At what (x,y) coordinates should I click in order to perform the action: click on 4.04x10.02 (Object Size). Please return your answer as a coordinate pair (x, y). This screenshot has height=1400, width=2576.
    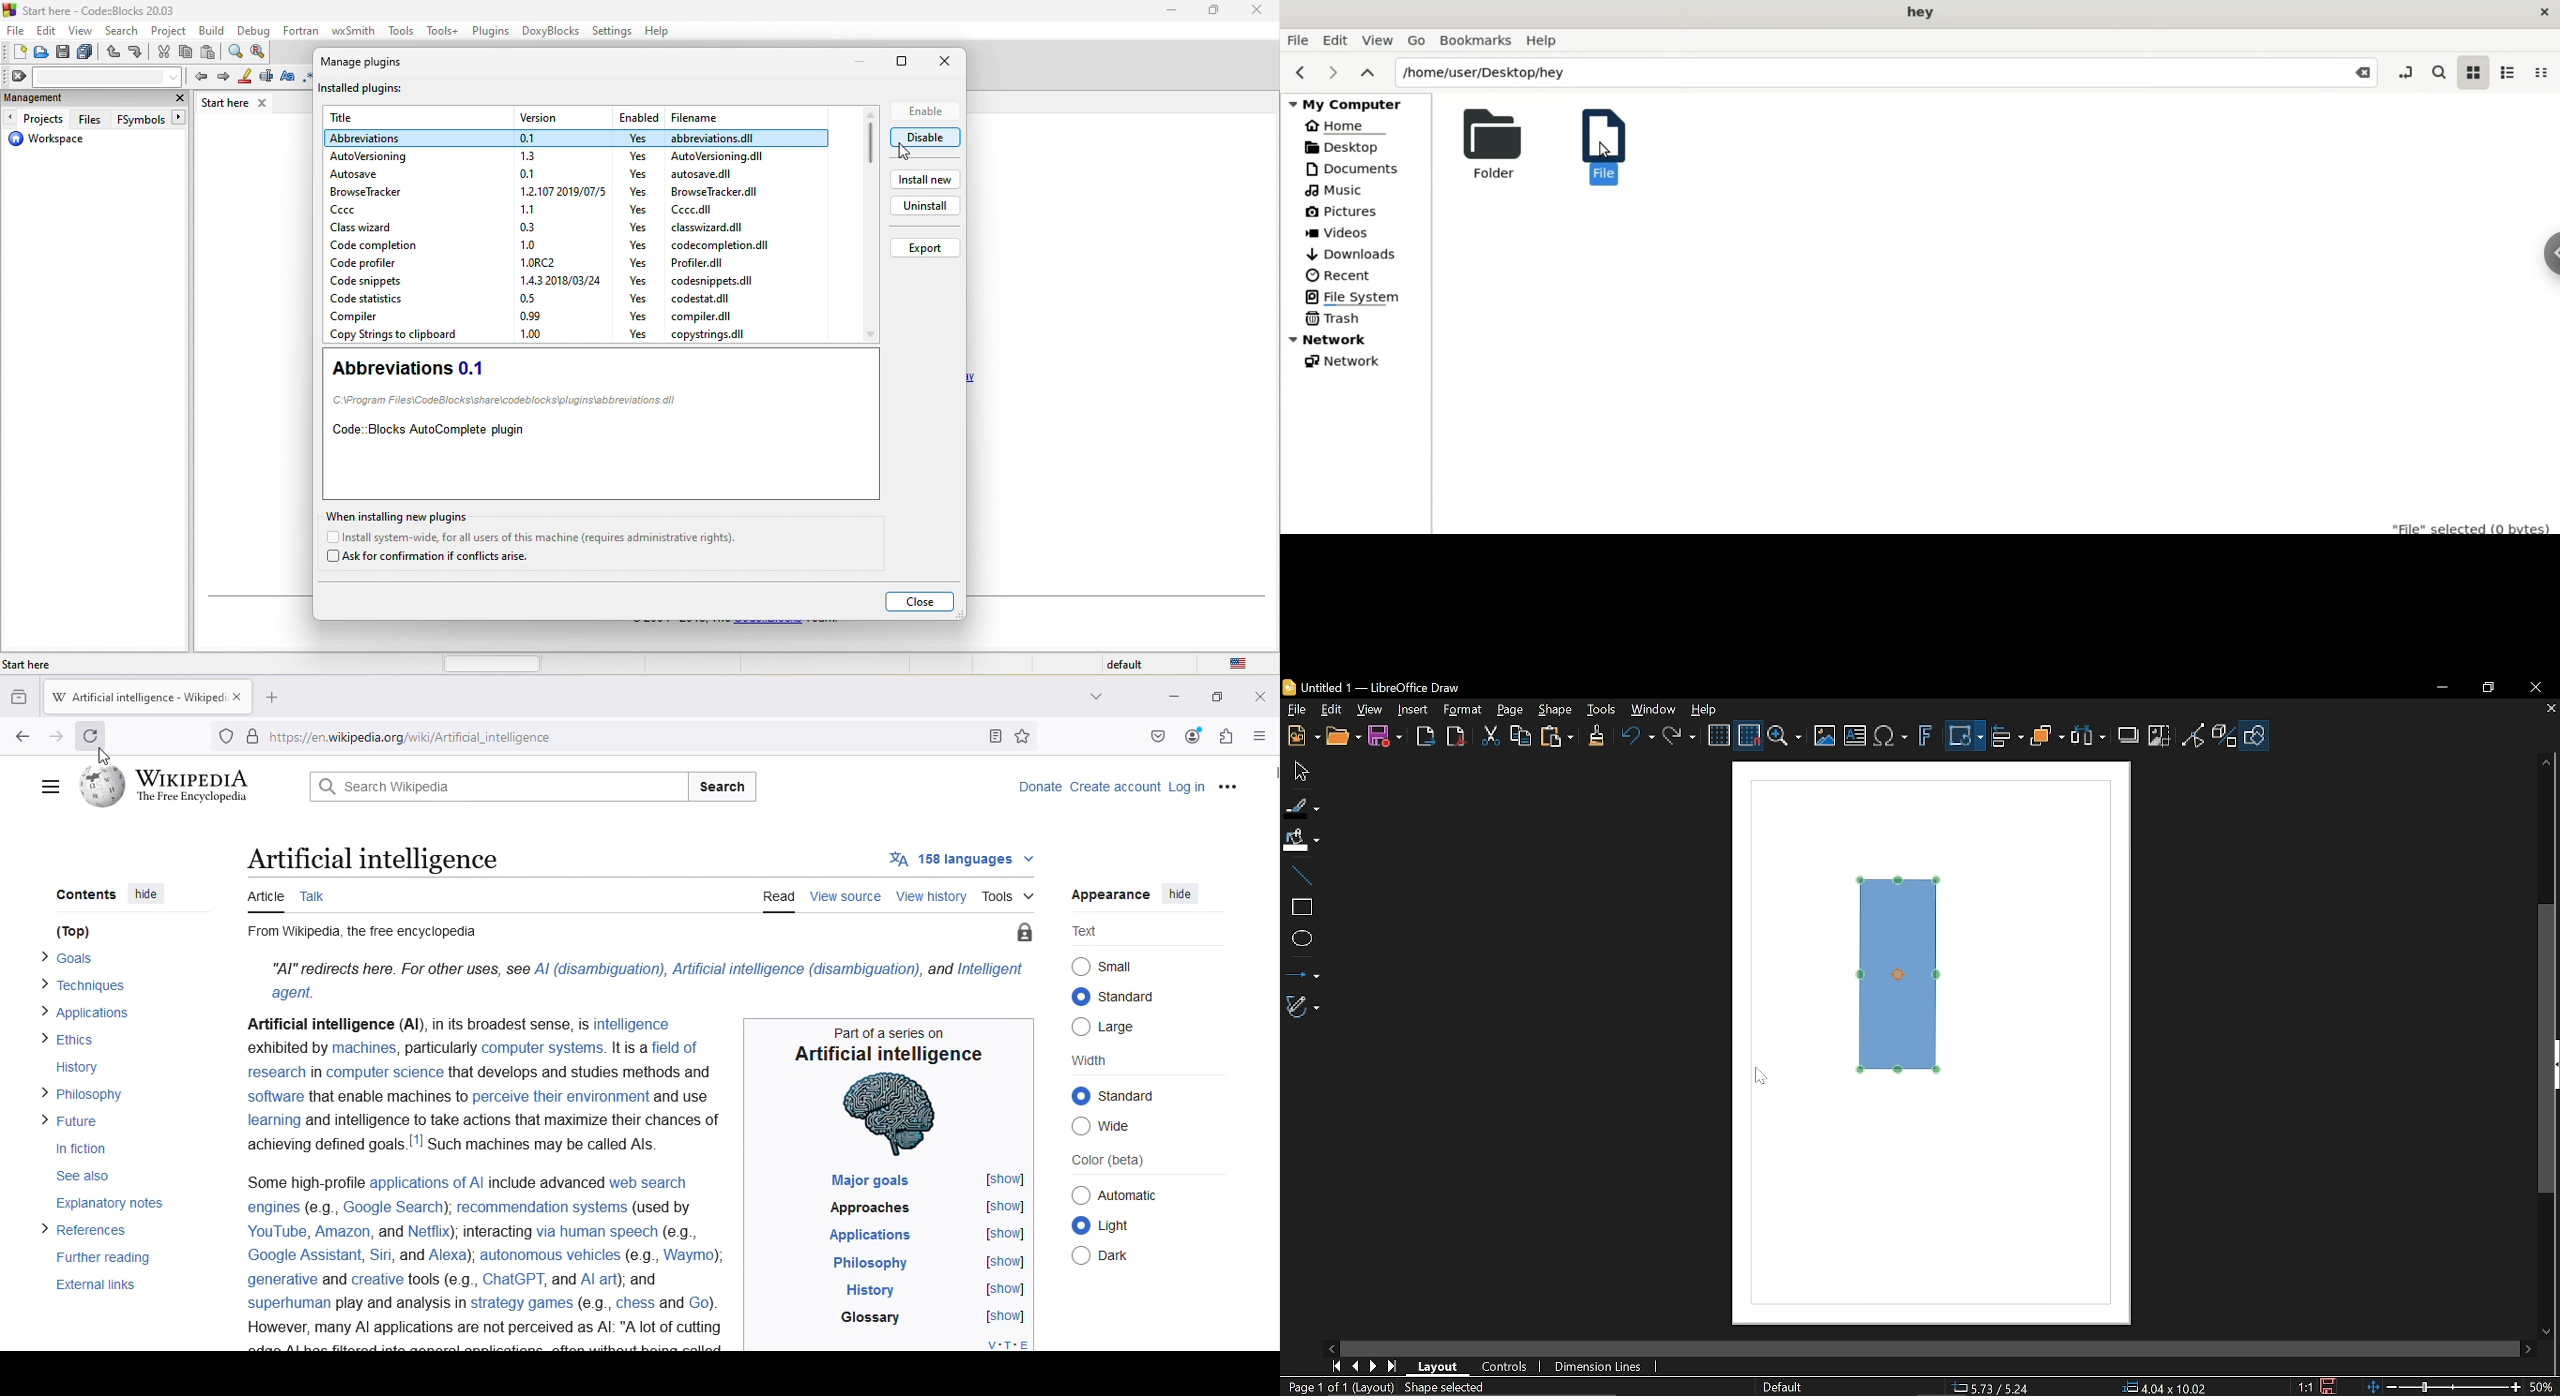
    Looking at the image, I should click on (2165, 1388).